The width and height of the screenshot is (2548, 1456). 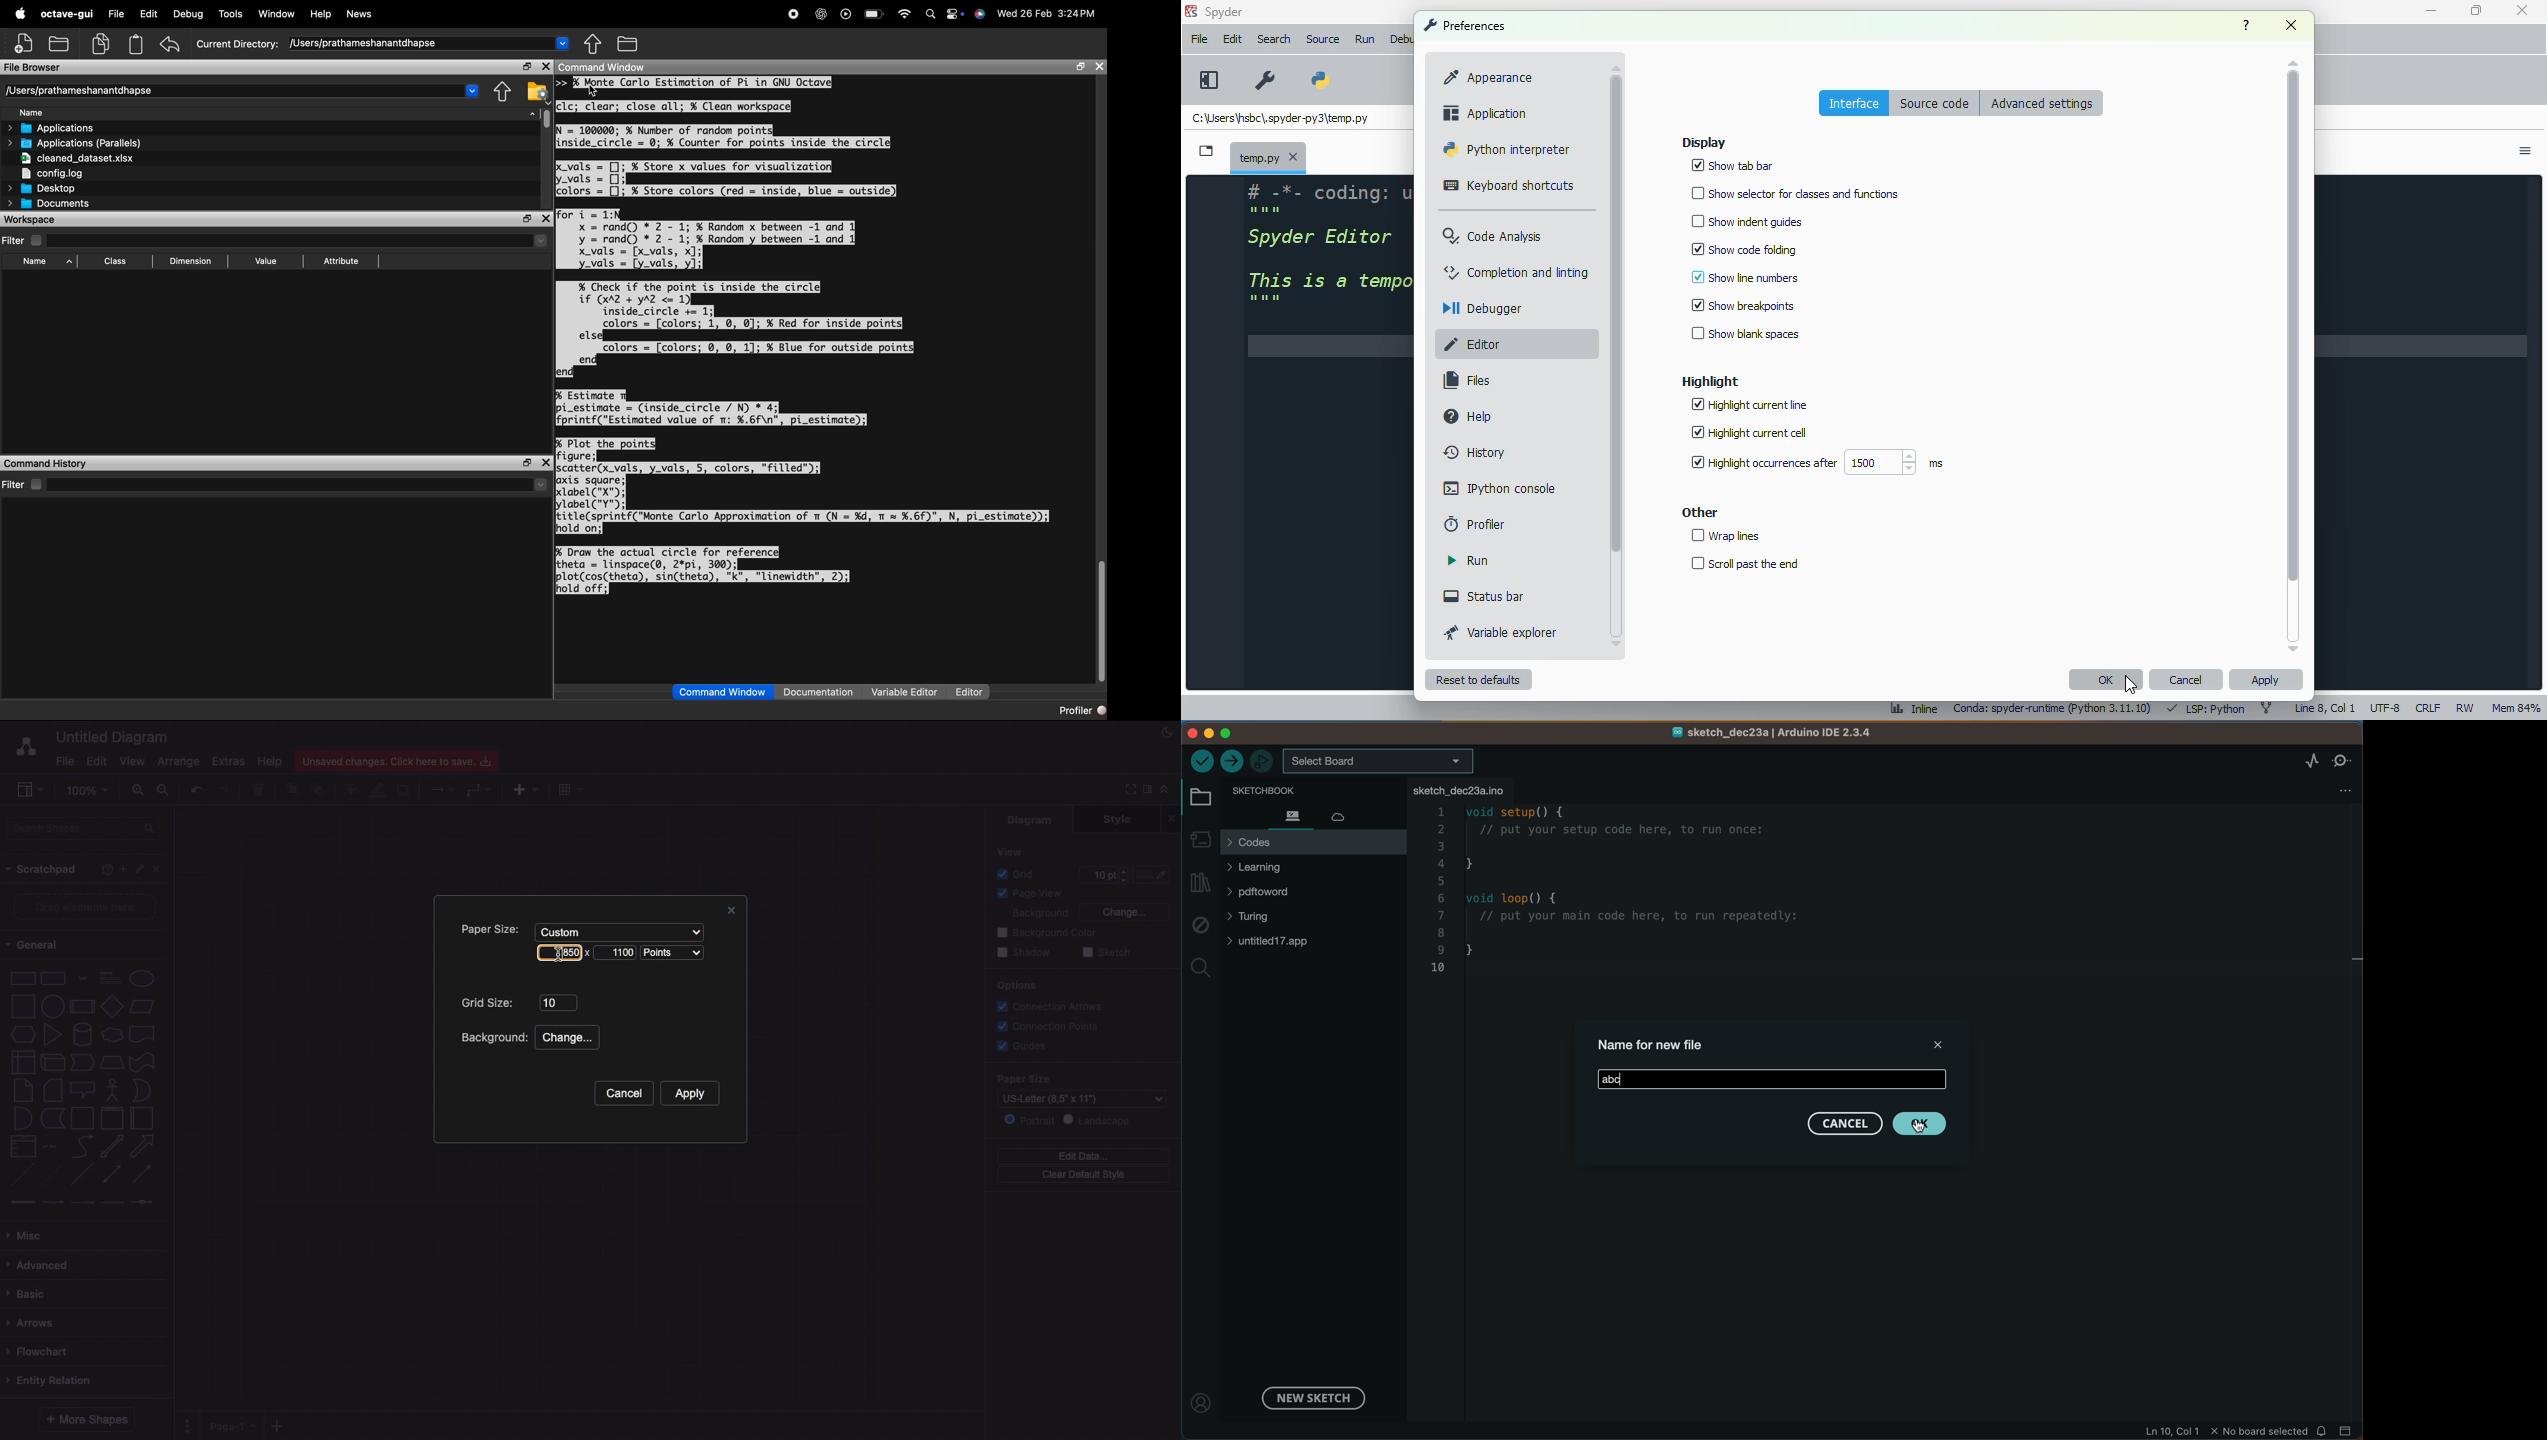 What do you see at coordinates (143, 1147) in the screenshot?
I see `Arrow` at bounding box center [143, 1147].